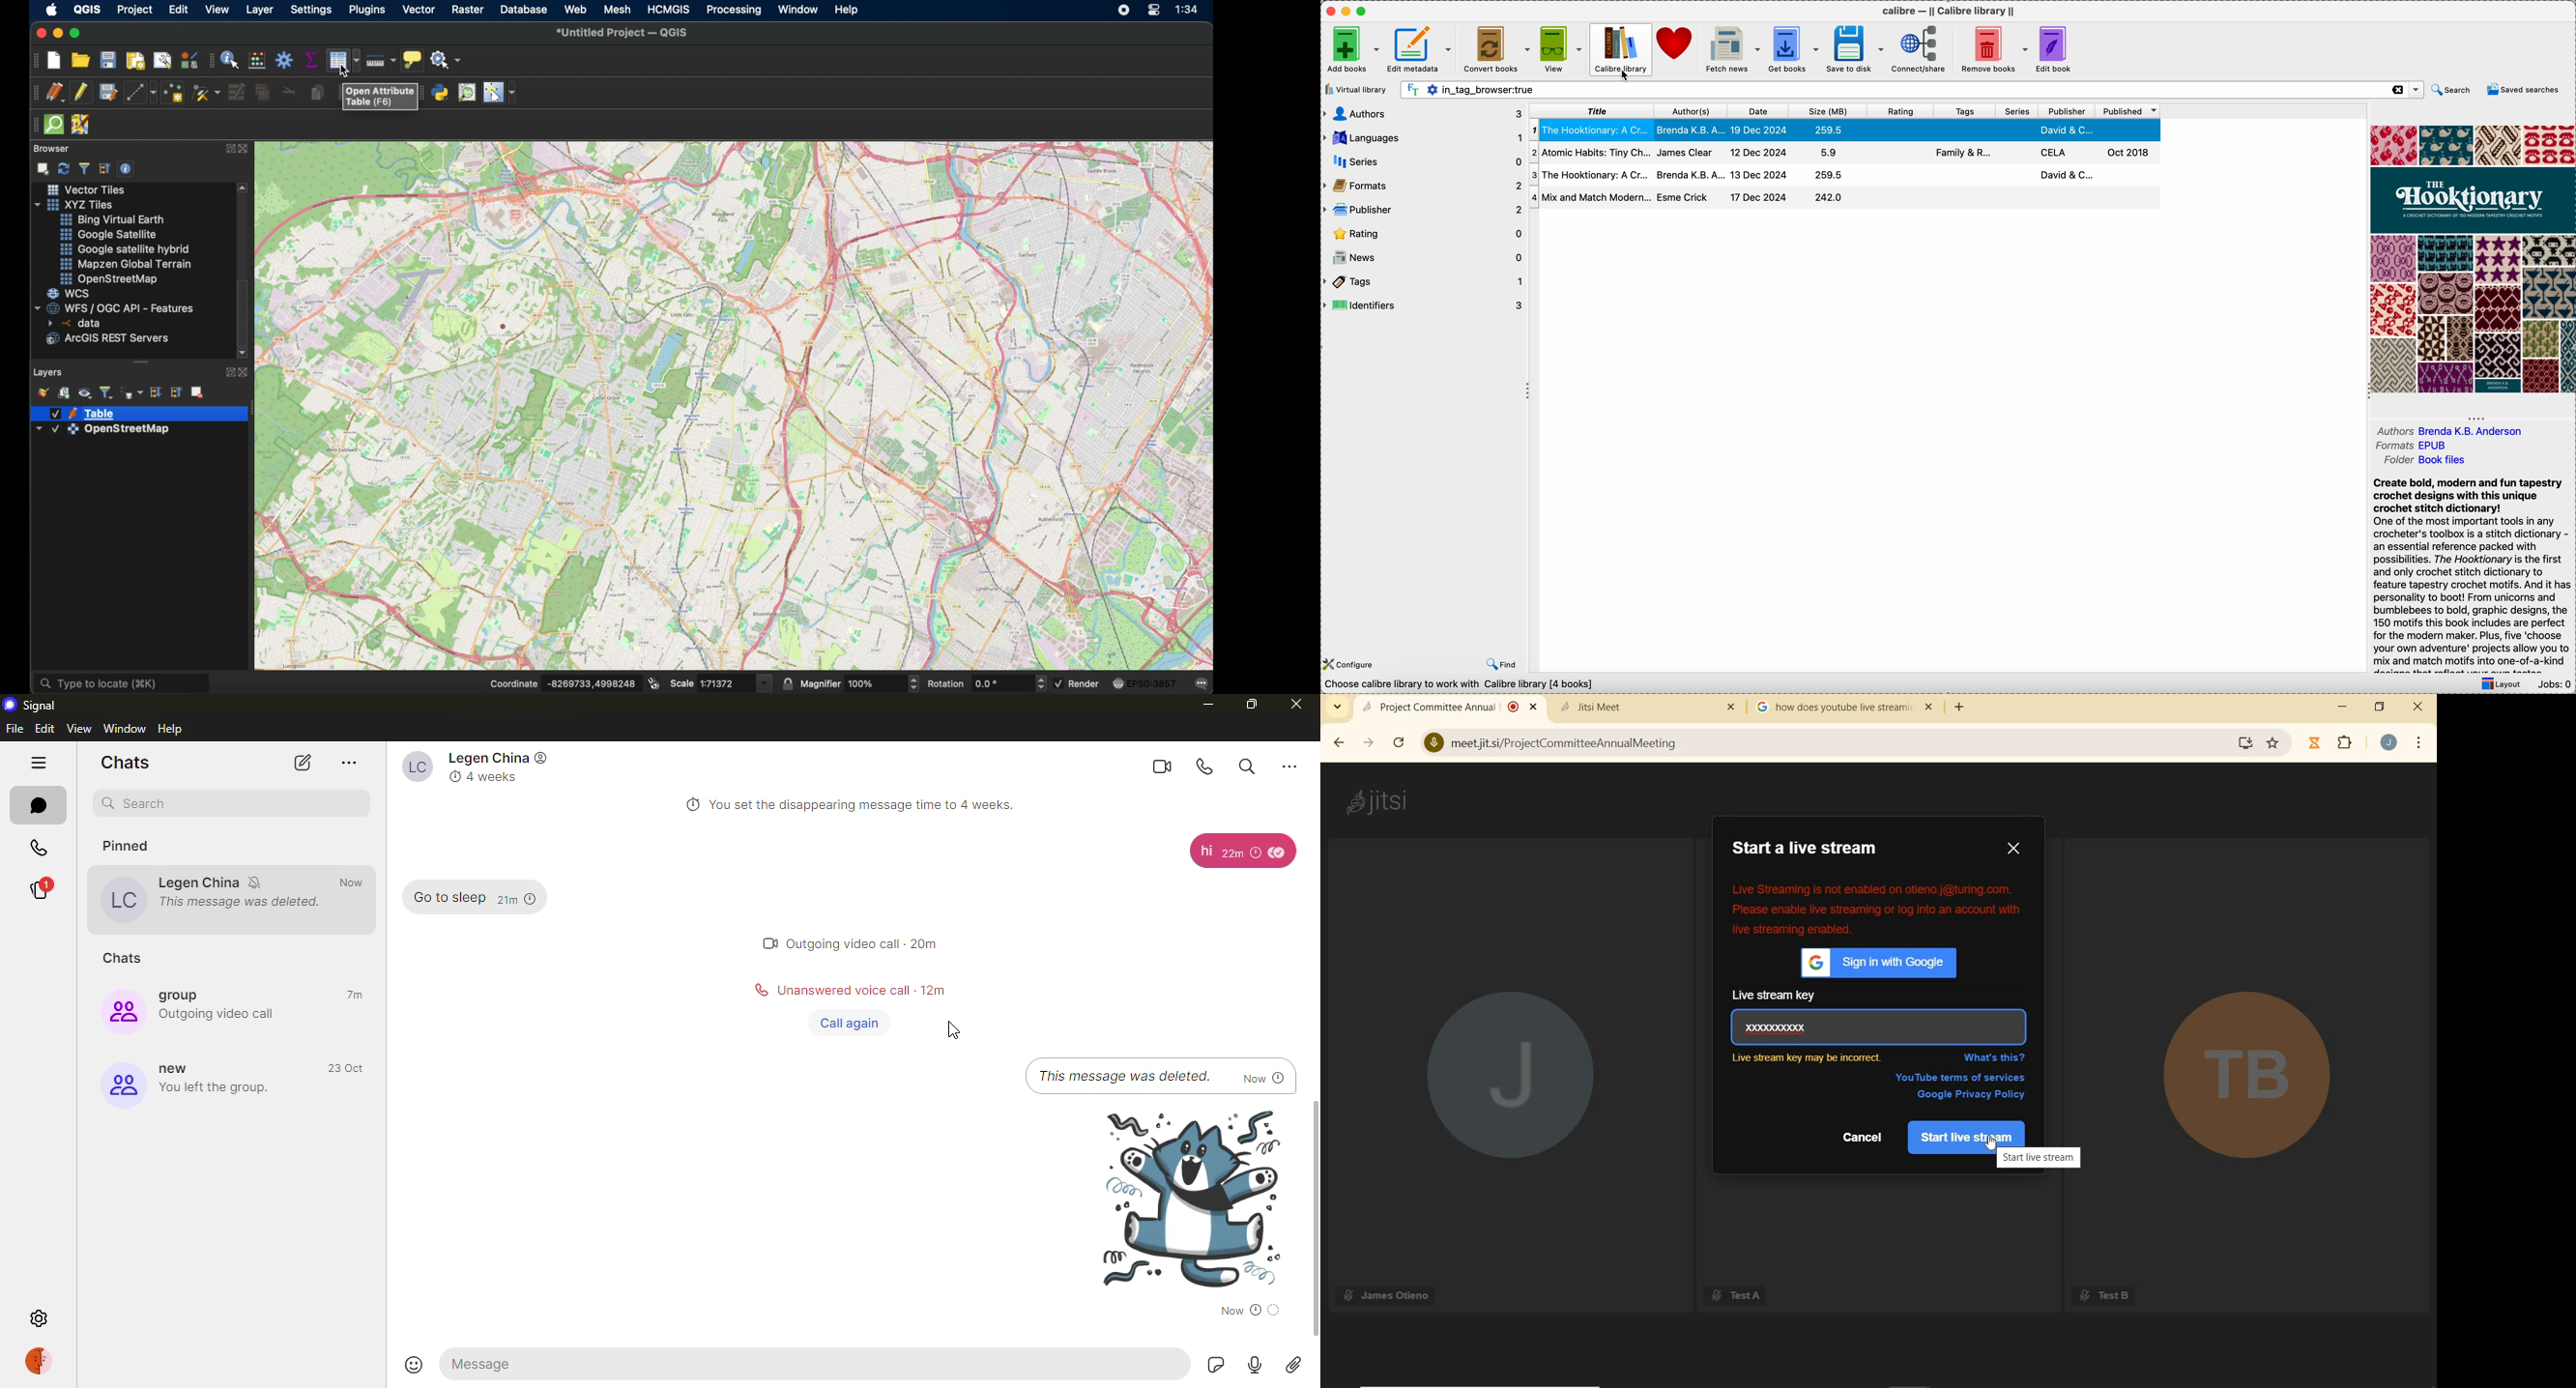 The width and height of the screenshot is (2576, 1400). I want to click on more, so click(1289, 766).